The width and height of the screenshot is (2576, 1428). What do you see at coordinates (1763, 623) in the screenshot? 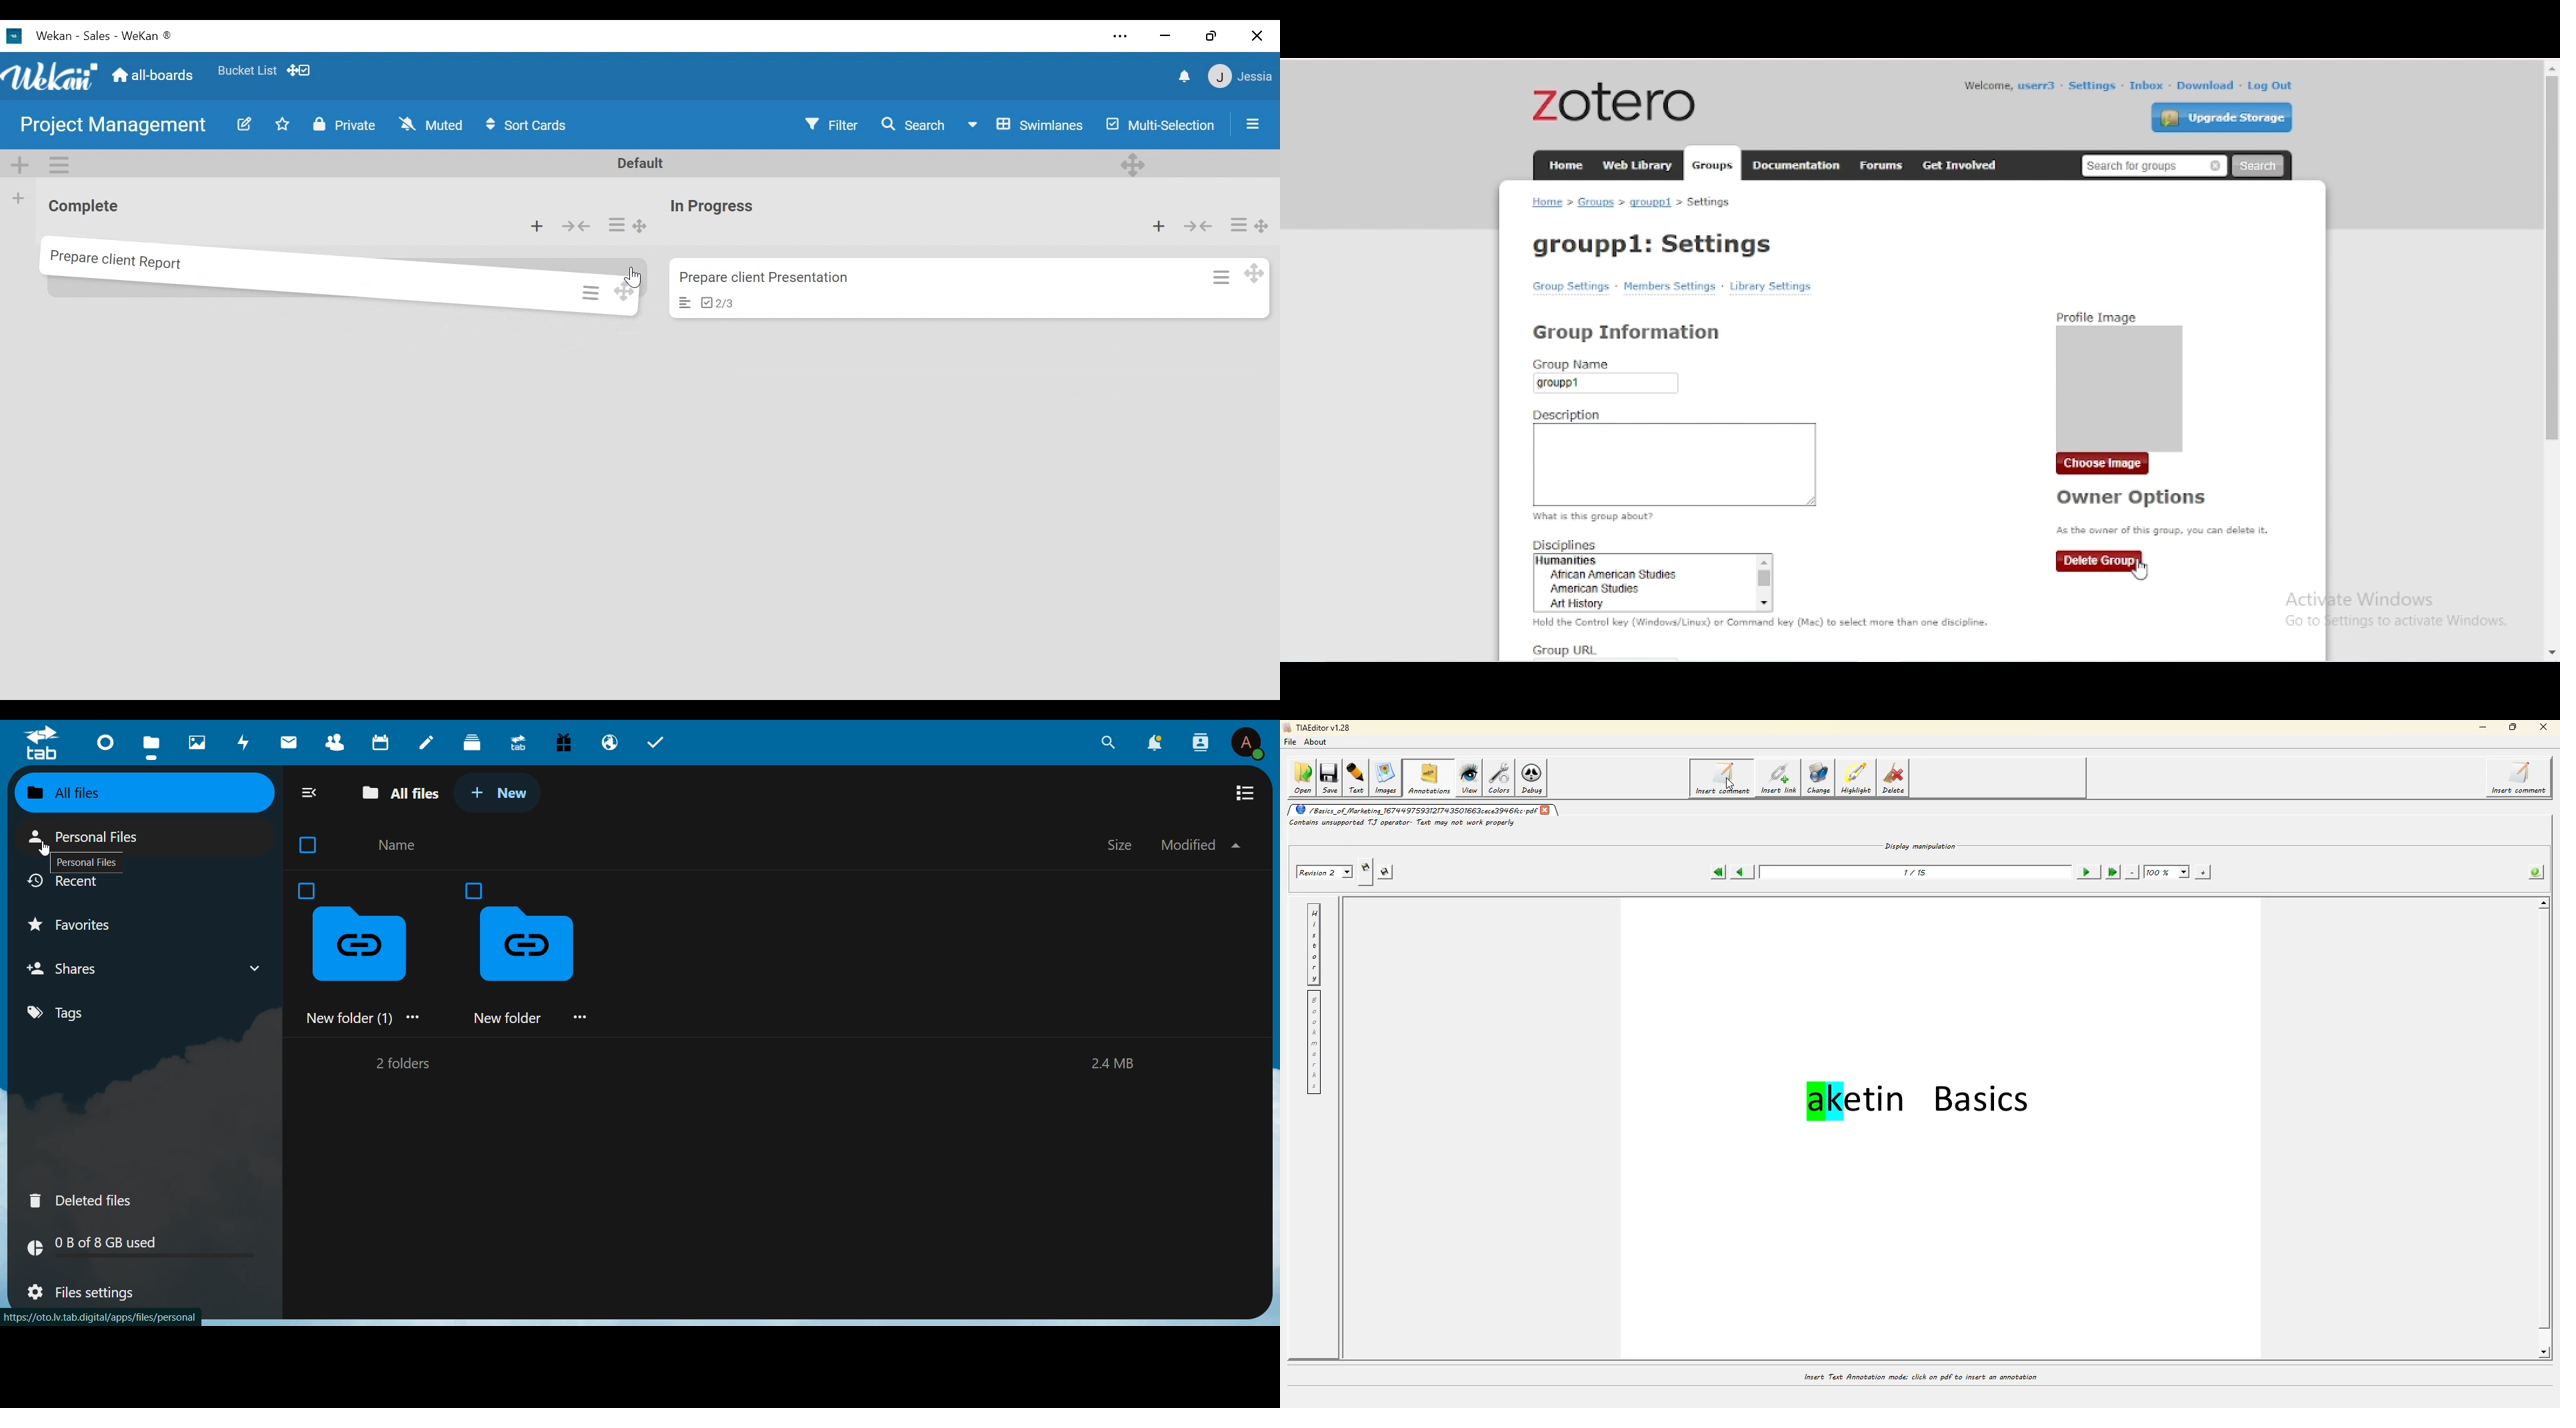
I see `hold the control key(windows/linux) or command key(mac) to select more than one discipline.` at bounding box center [1763, 623].